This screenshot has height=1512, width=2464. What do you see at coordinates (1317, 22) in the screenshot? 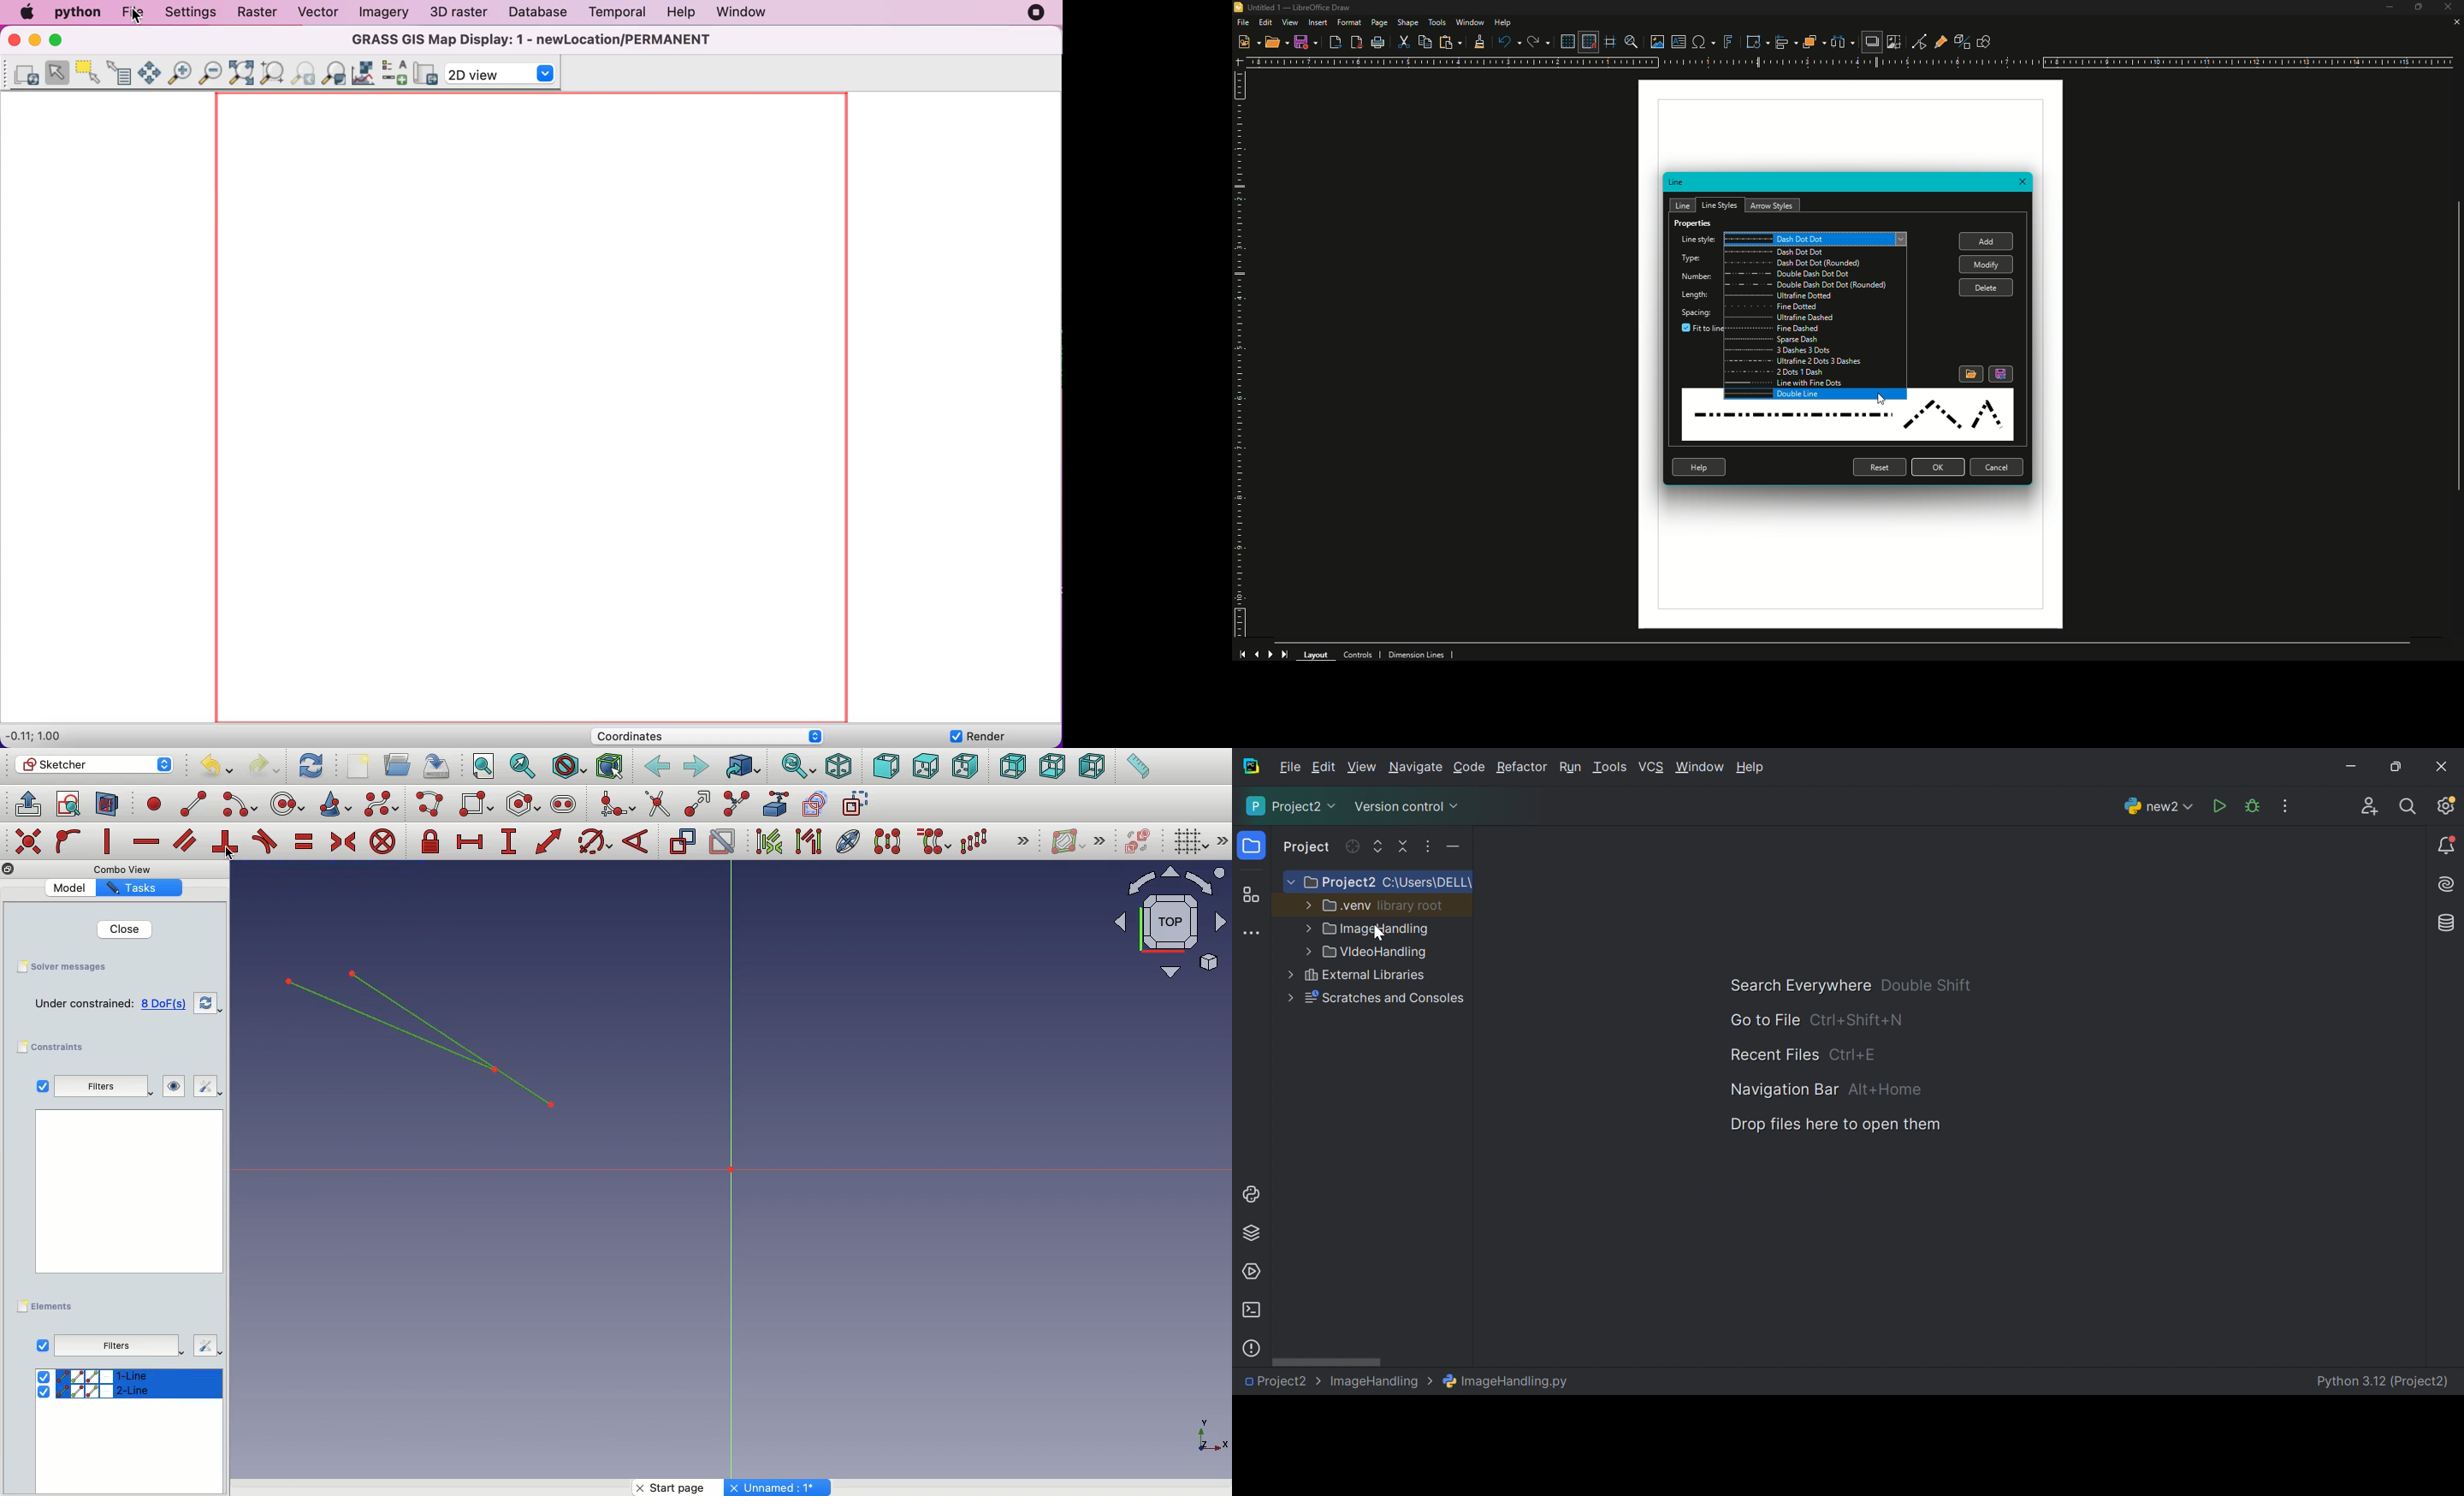
I see `Insert` at bounding box center [1317, 22].